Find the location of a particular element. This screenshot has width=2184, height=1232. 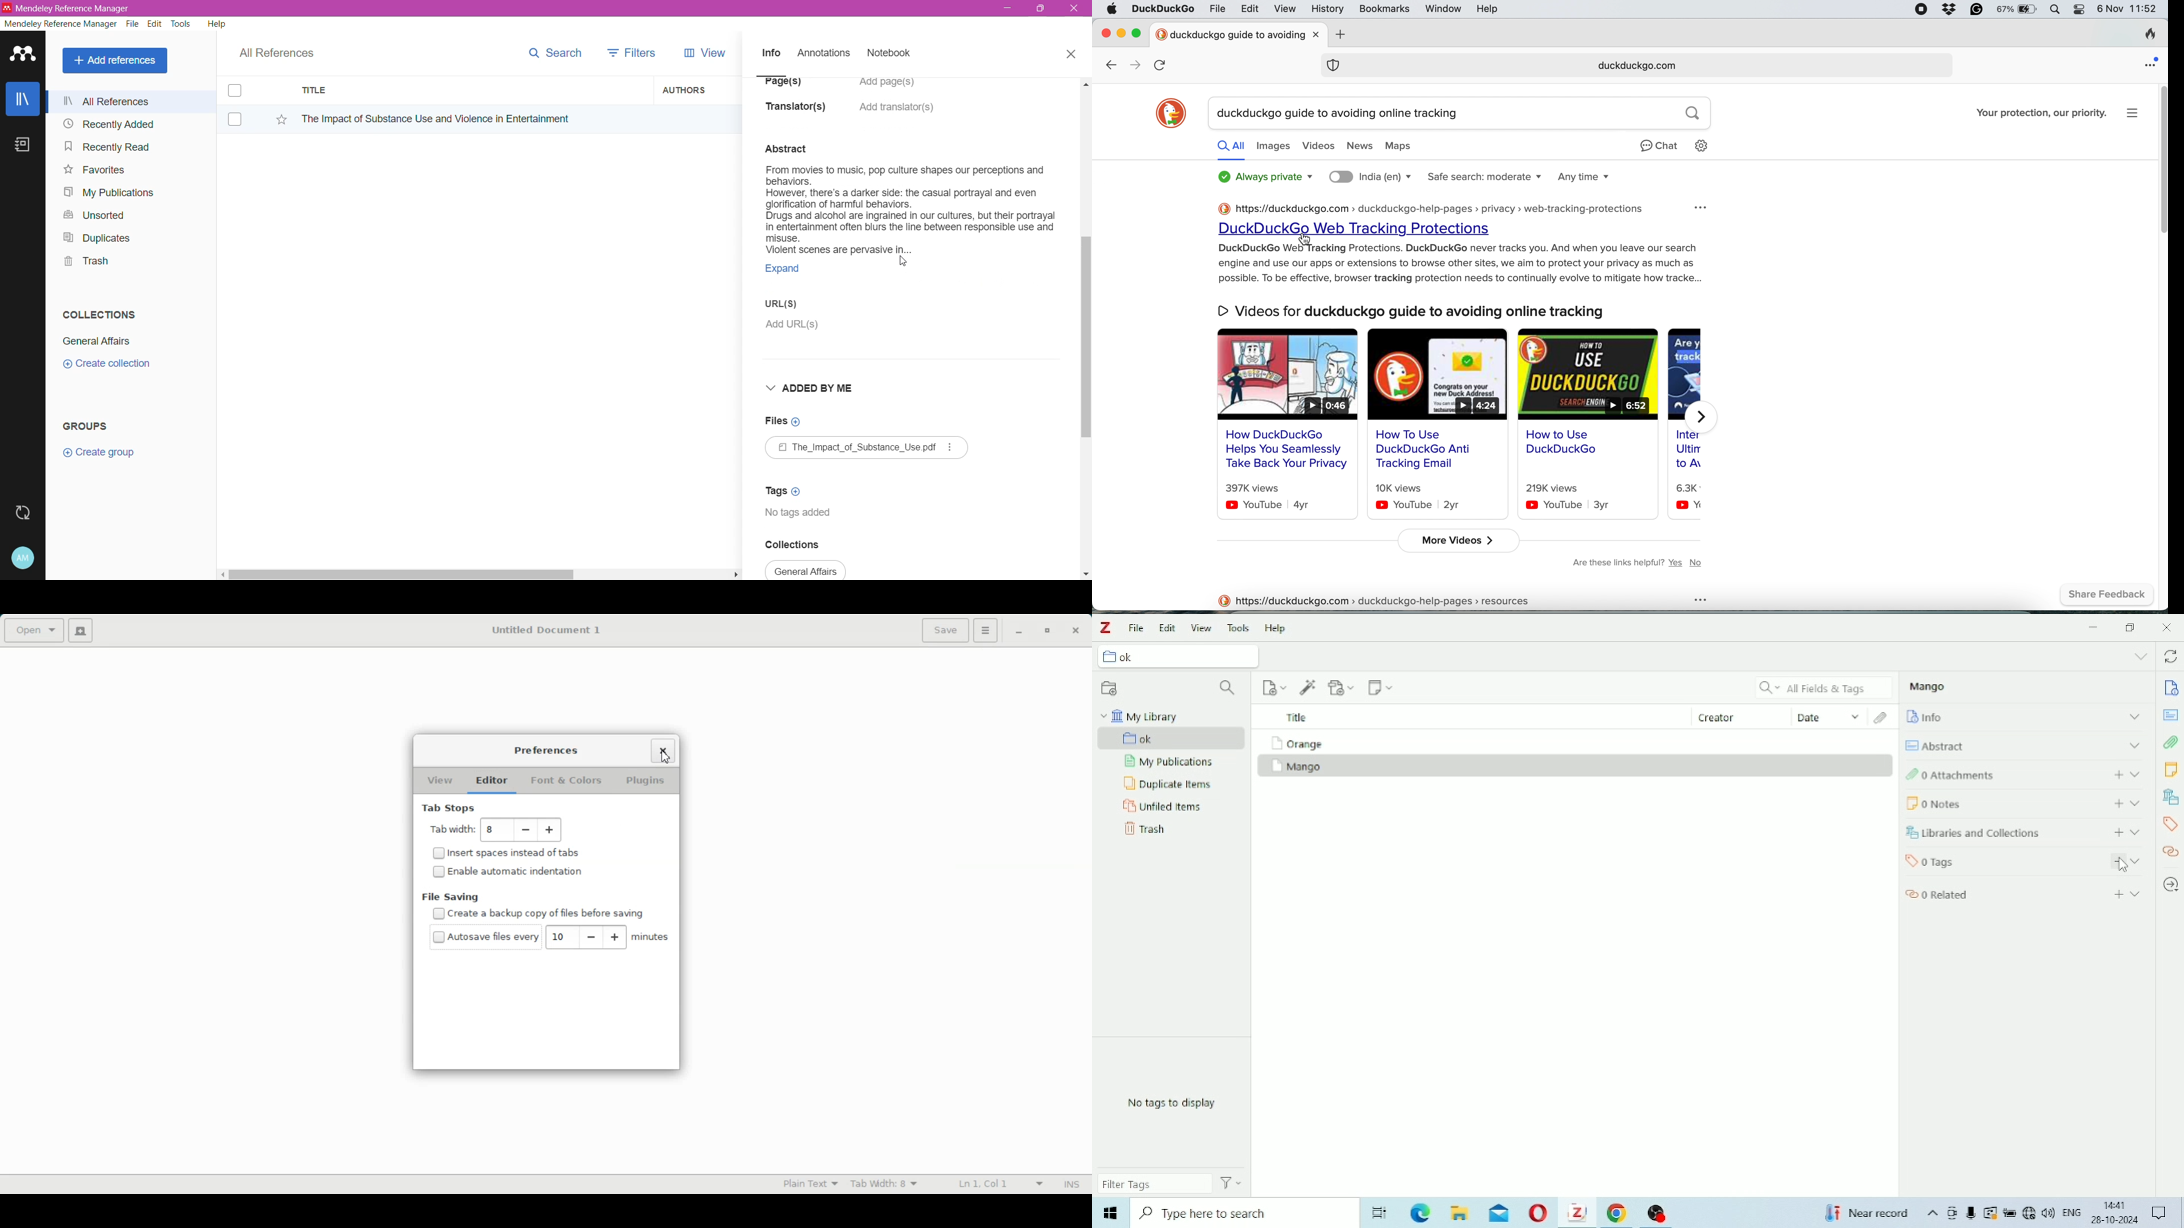

Click to Add Tags is located at coordinates (789, 493).